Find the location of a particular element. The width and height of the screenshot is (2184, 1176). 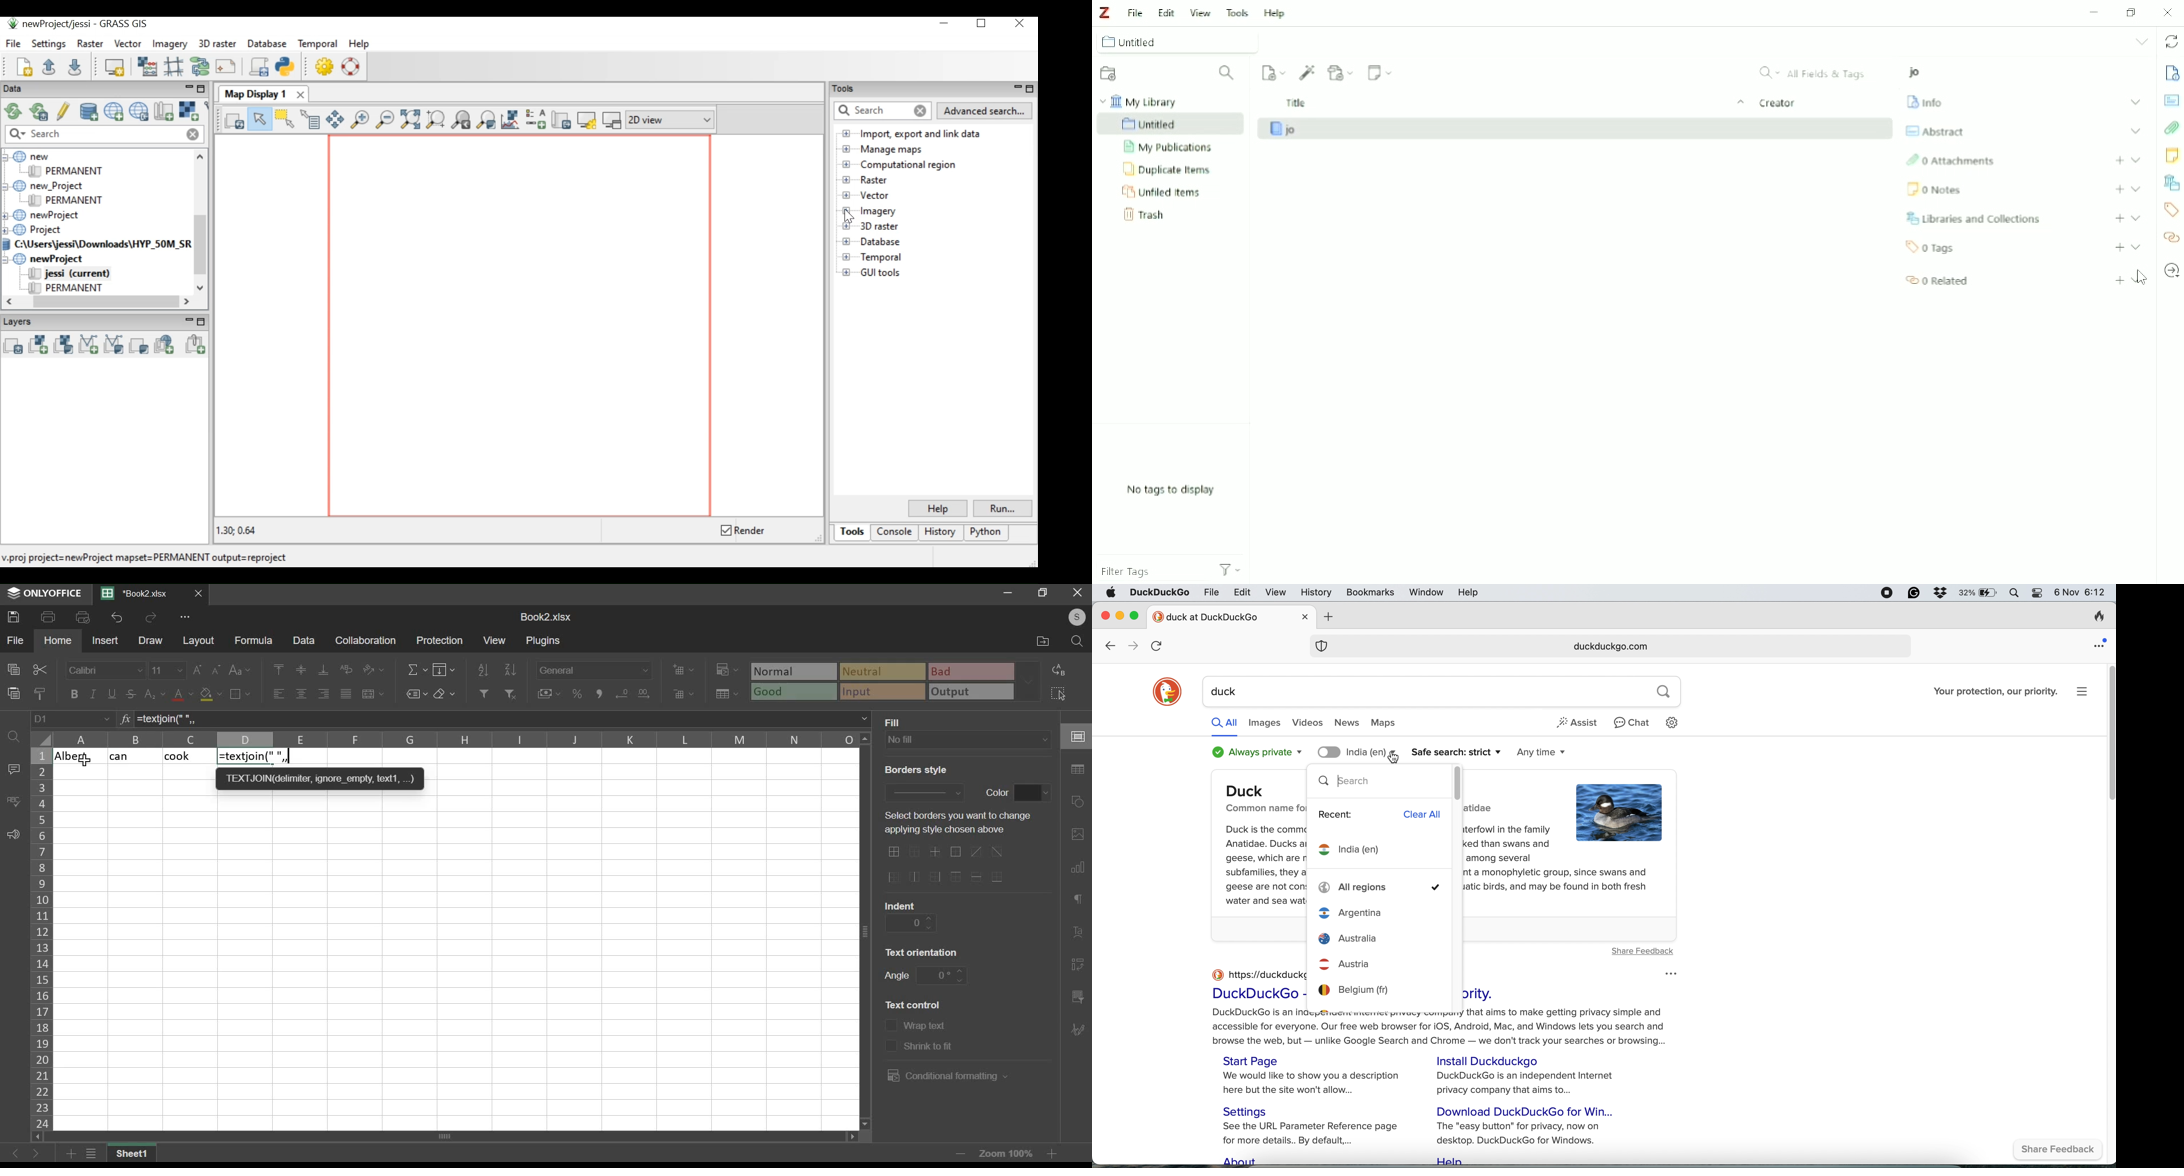

jo is located at coordinates (1577, 128).